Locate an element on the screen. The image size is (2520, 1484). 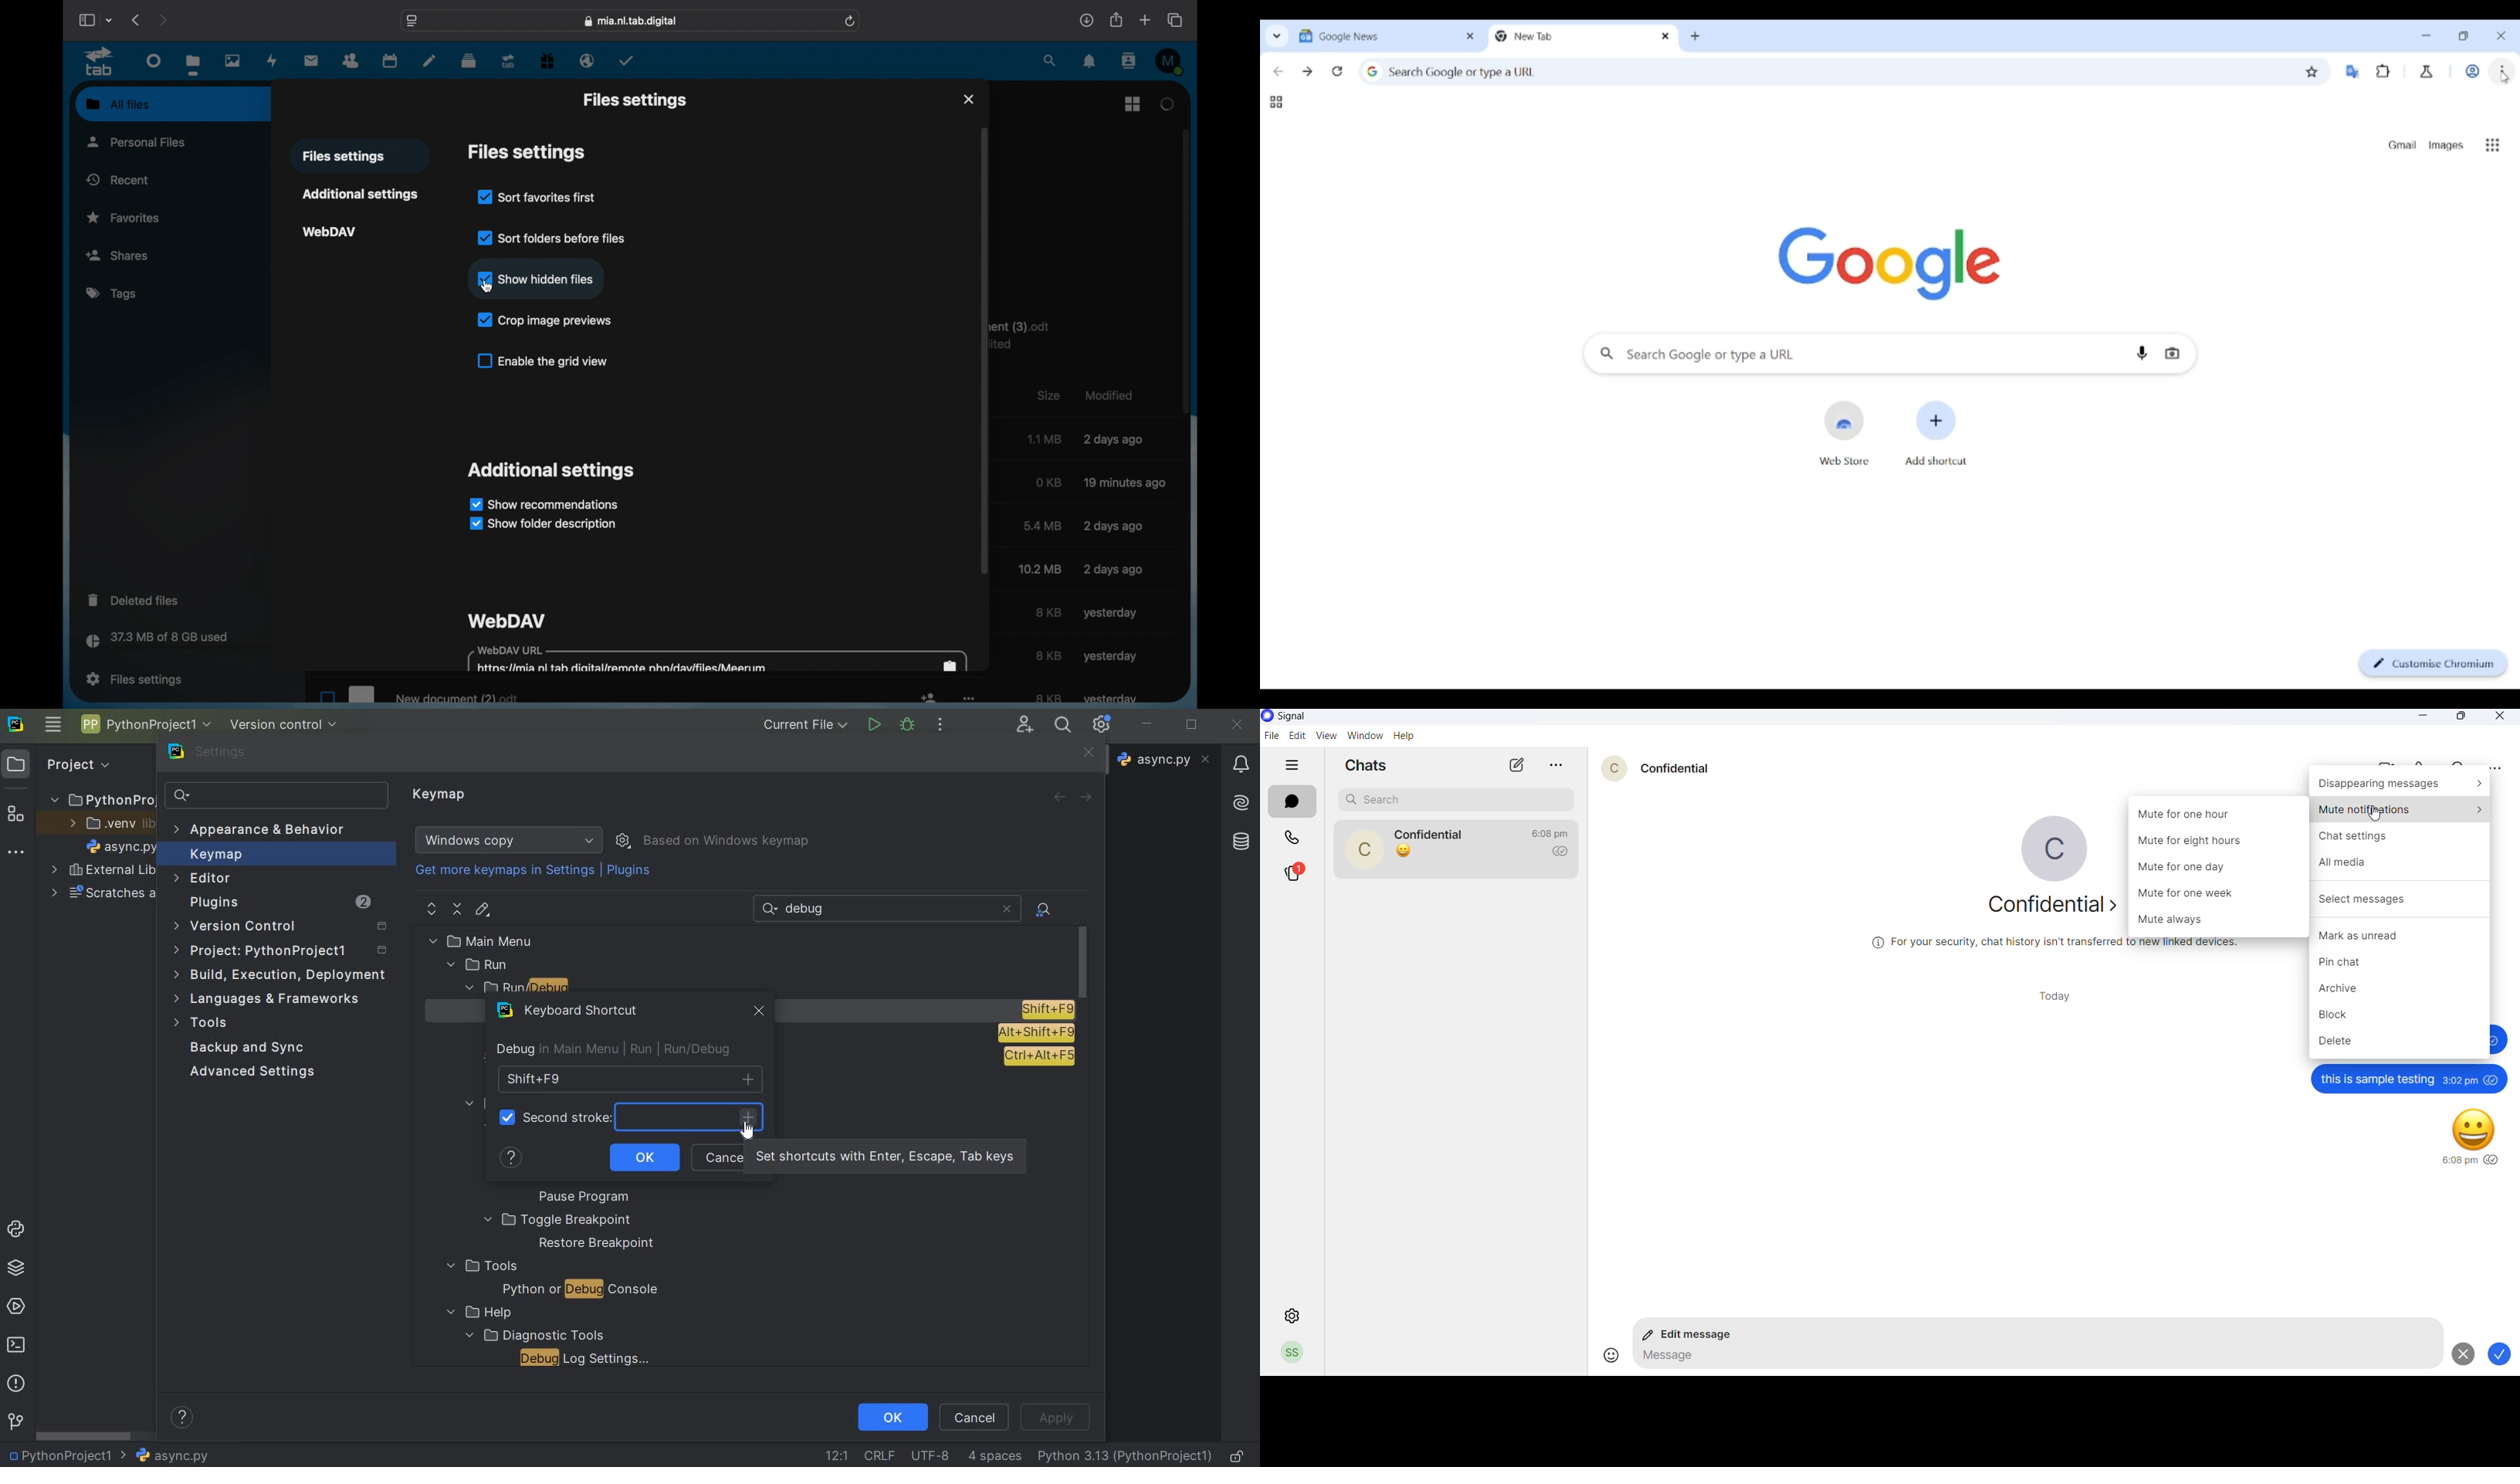
size is located at coordinates (1039, 569).